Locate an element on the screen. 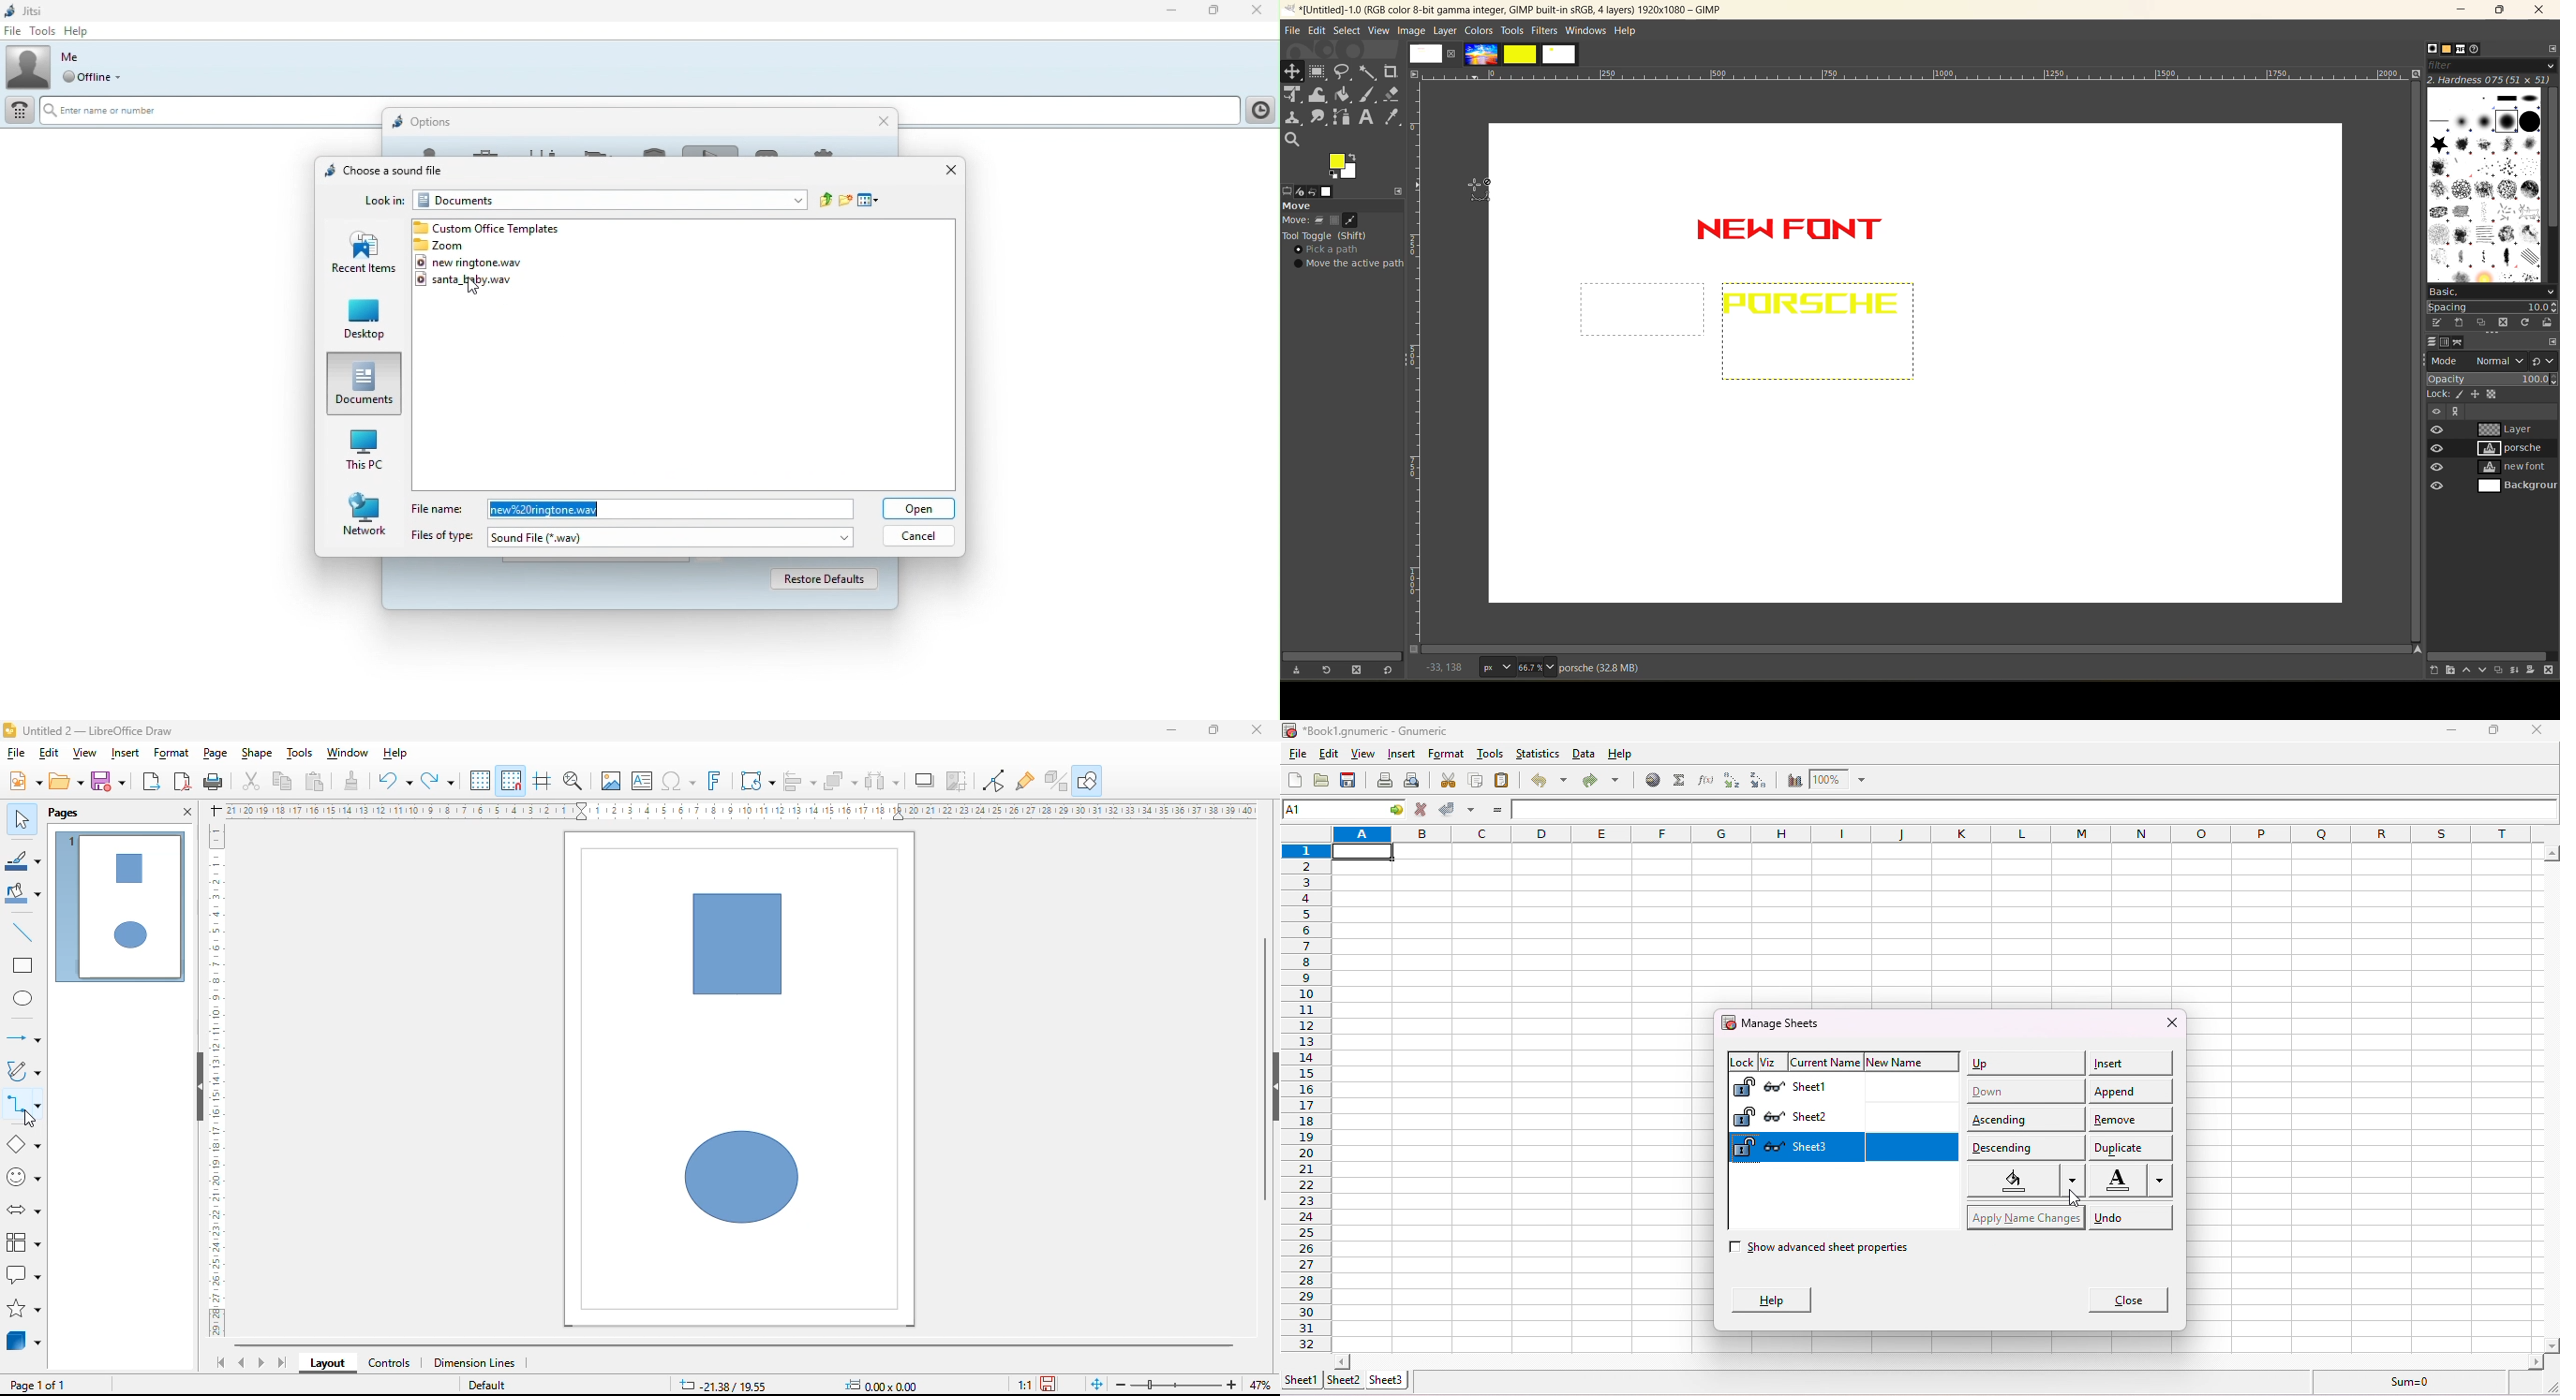 The height and width of the screenshot is (1400, 2576). up is located at coordinates (2025, 1065).